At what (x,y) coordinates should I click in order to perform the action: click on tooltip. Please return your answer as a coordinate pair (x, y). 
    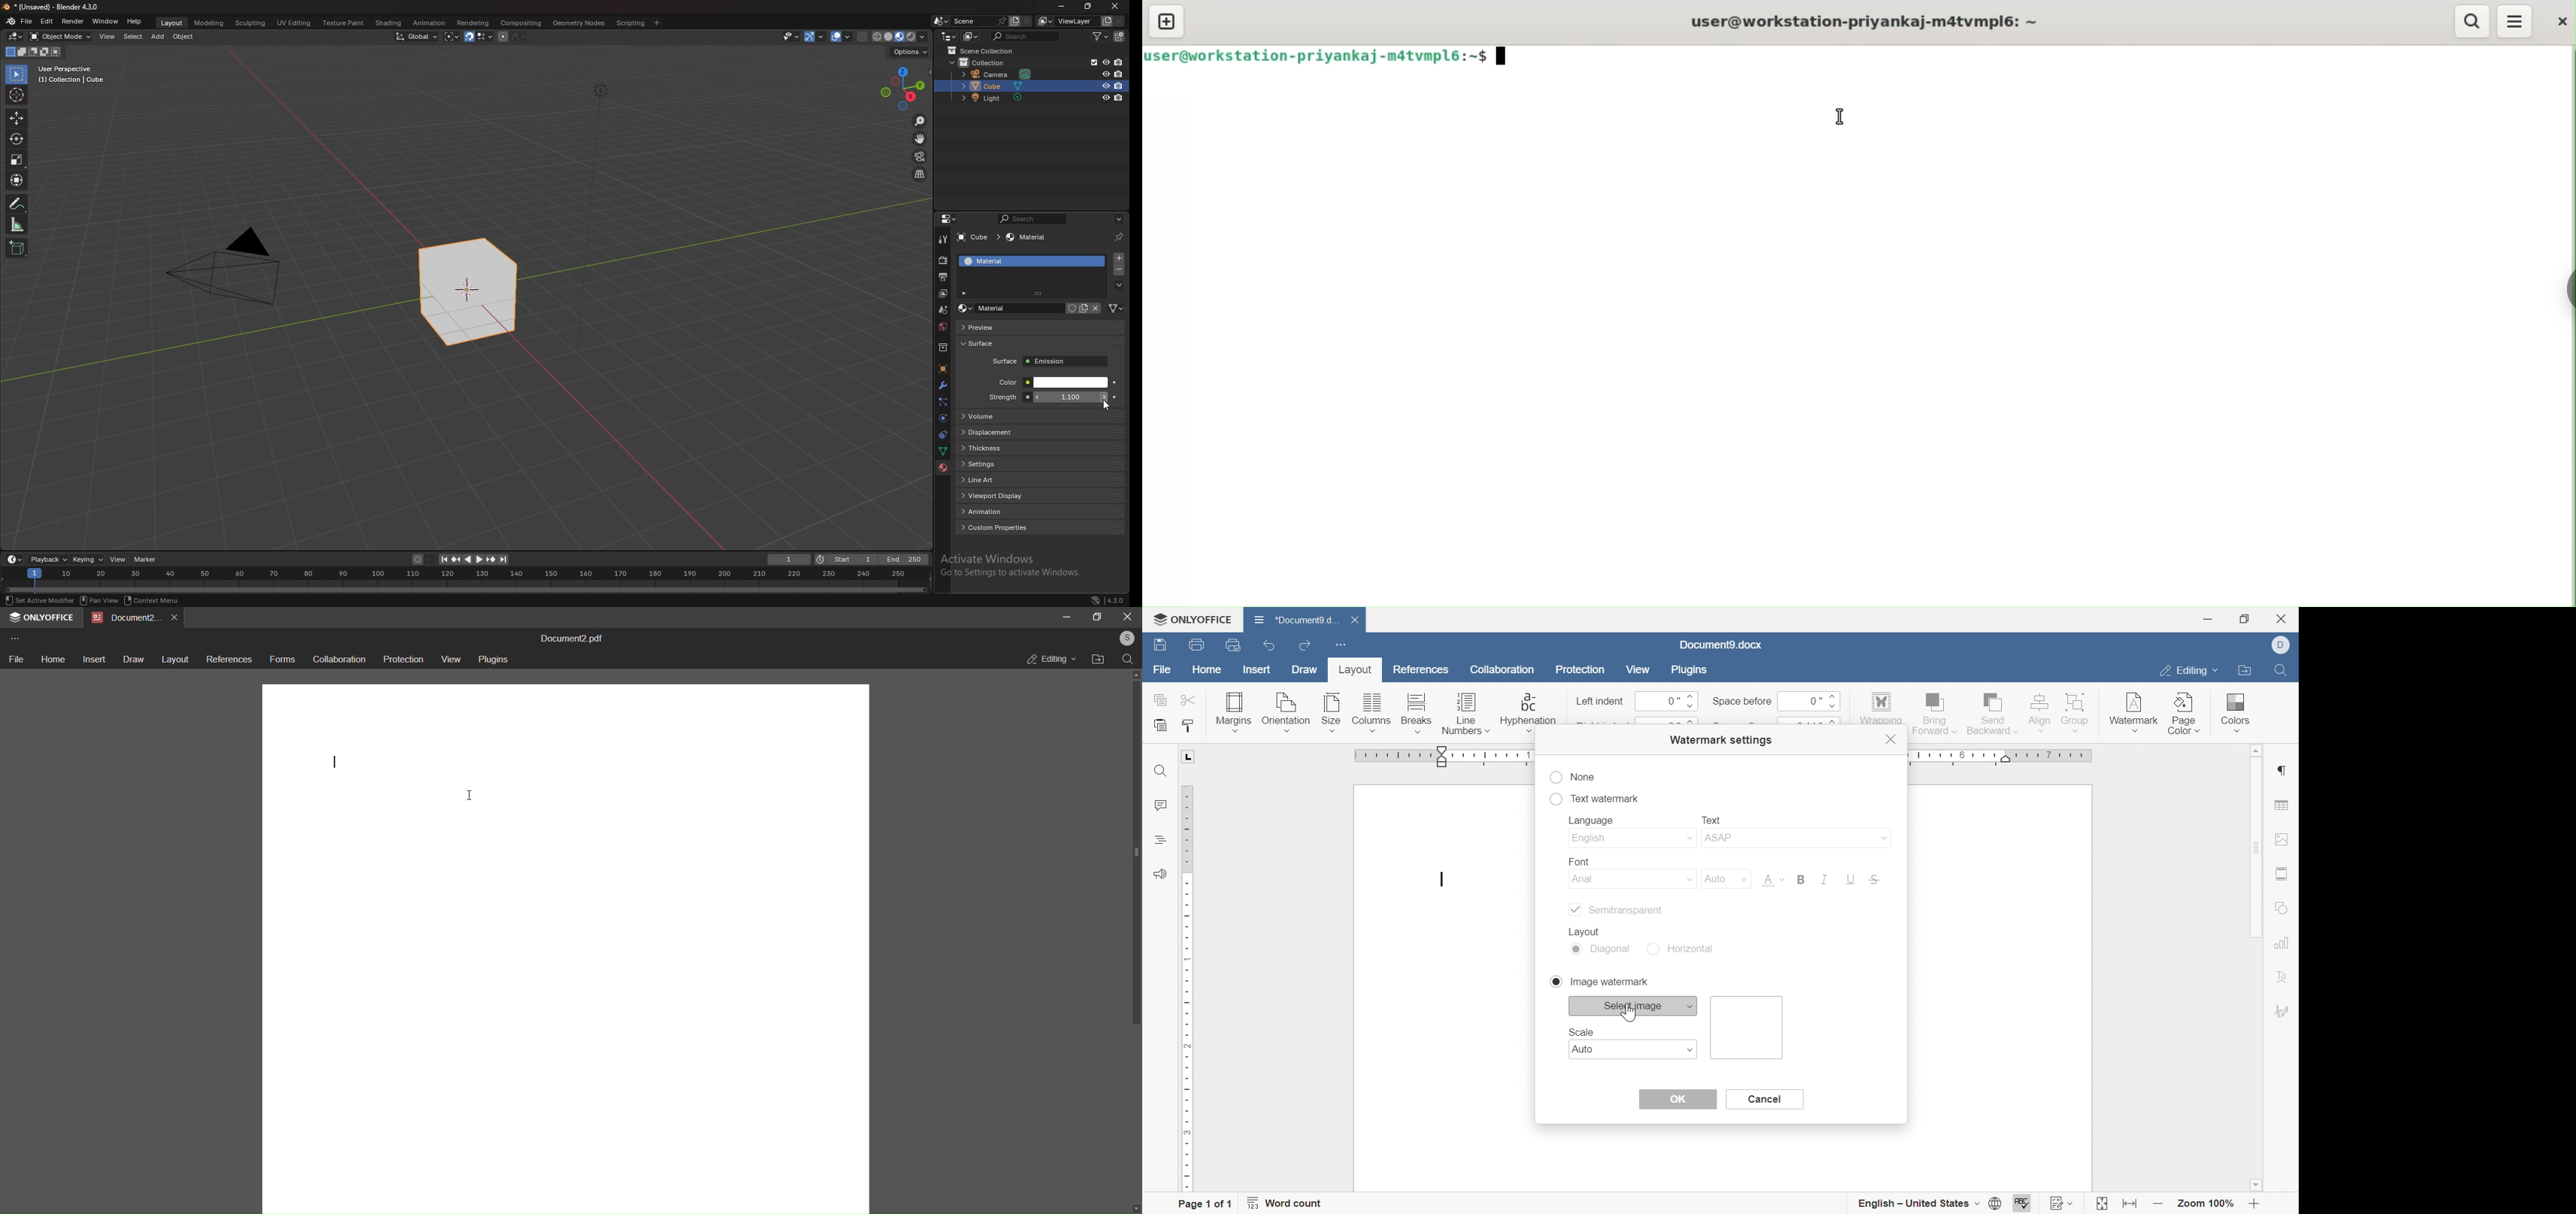
    Looking at the image, I should click on (1098, 418).